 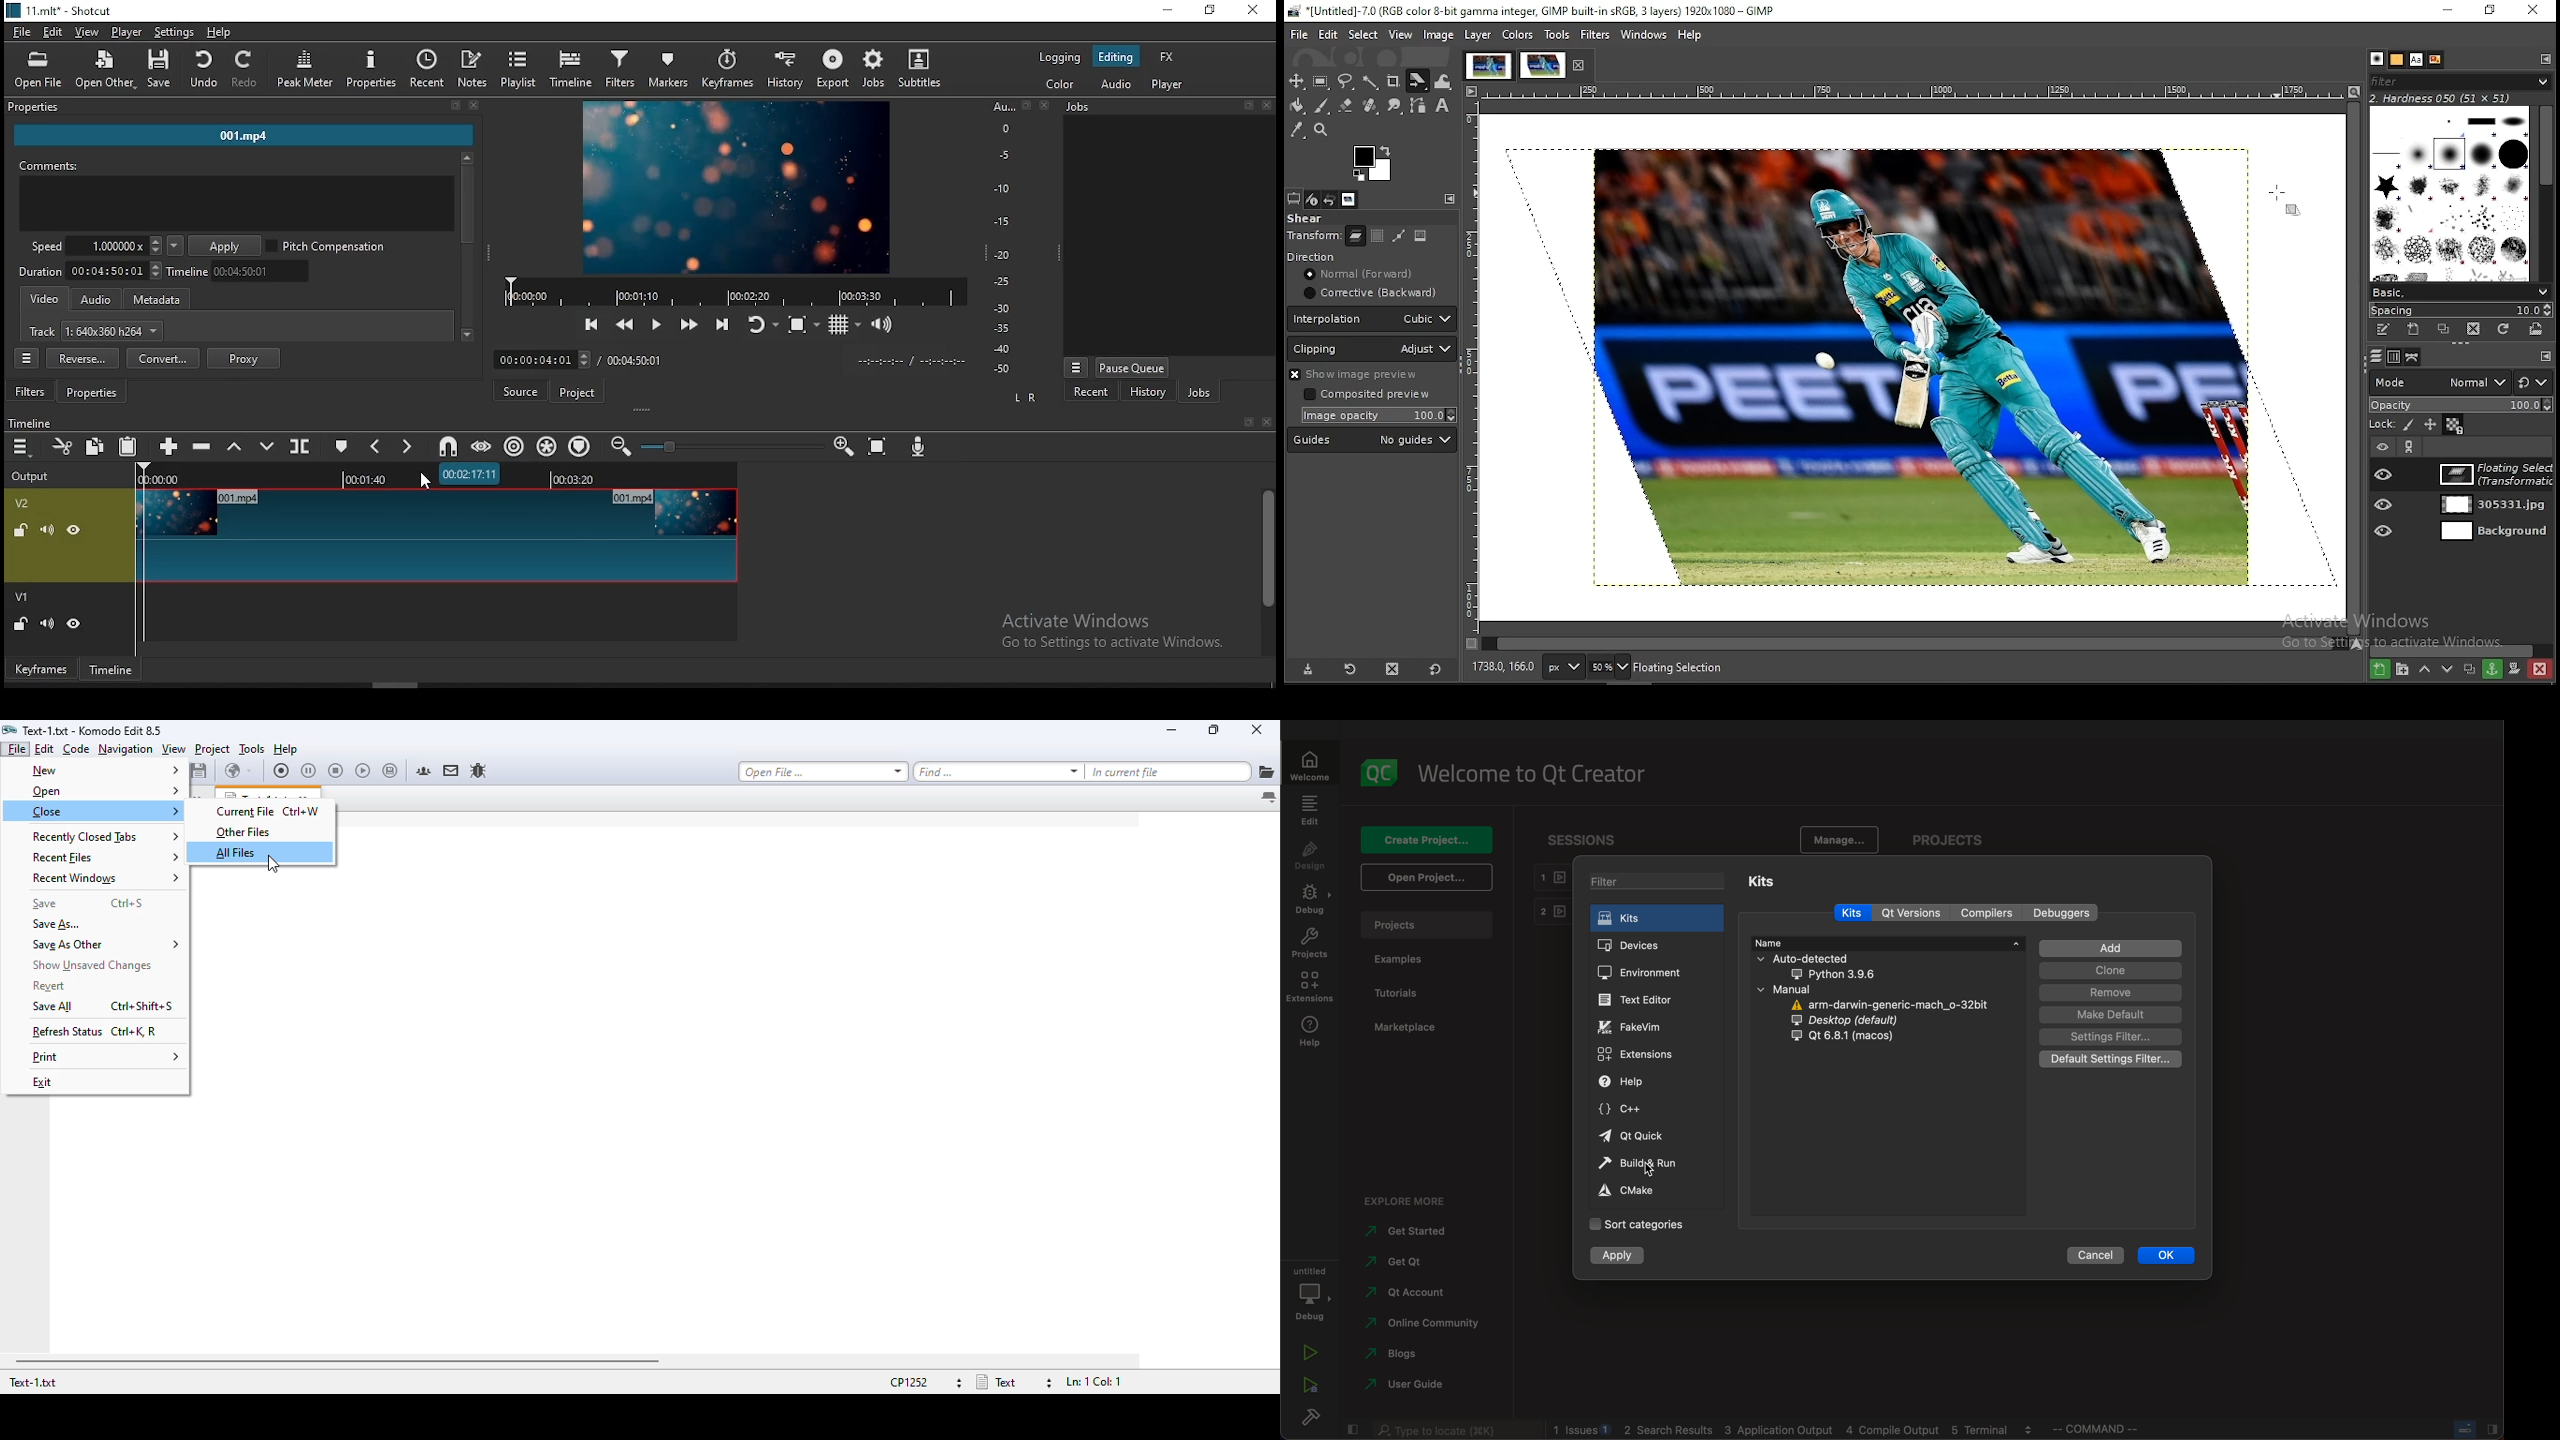 What do you see at coordinates (1649, 1170) in the screenshot?
I see `cursor` at bounding box center [1649, 1170].